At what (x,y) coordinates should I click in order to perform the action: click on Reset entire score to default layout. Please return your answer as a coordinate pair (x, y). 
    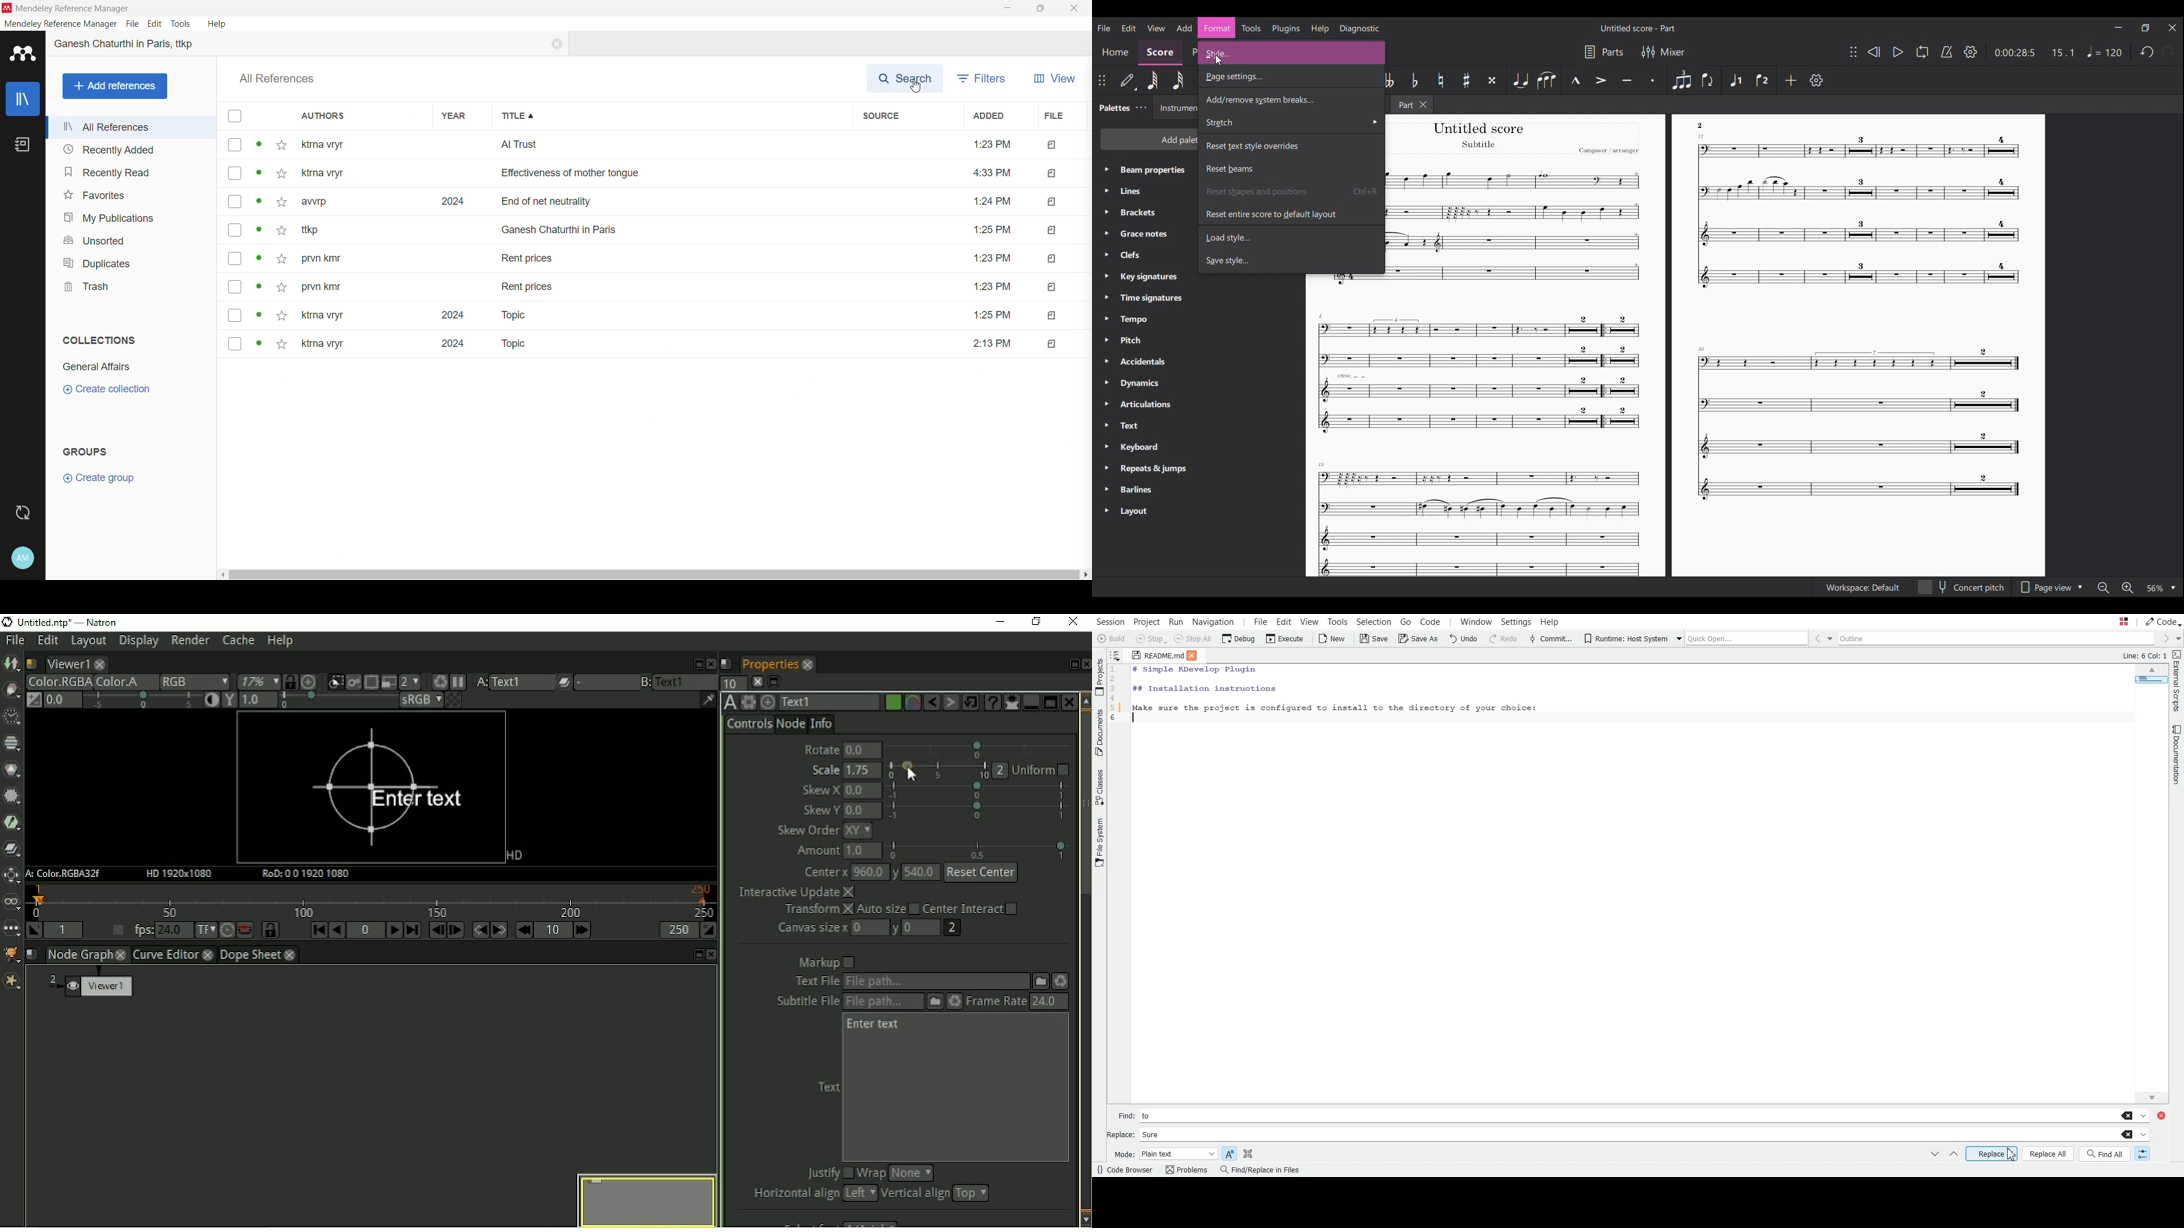
    Looking at the image, I should click on (1291, 214).